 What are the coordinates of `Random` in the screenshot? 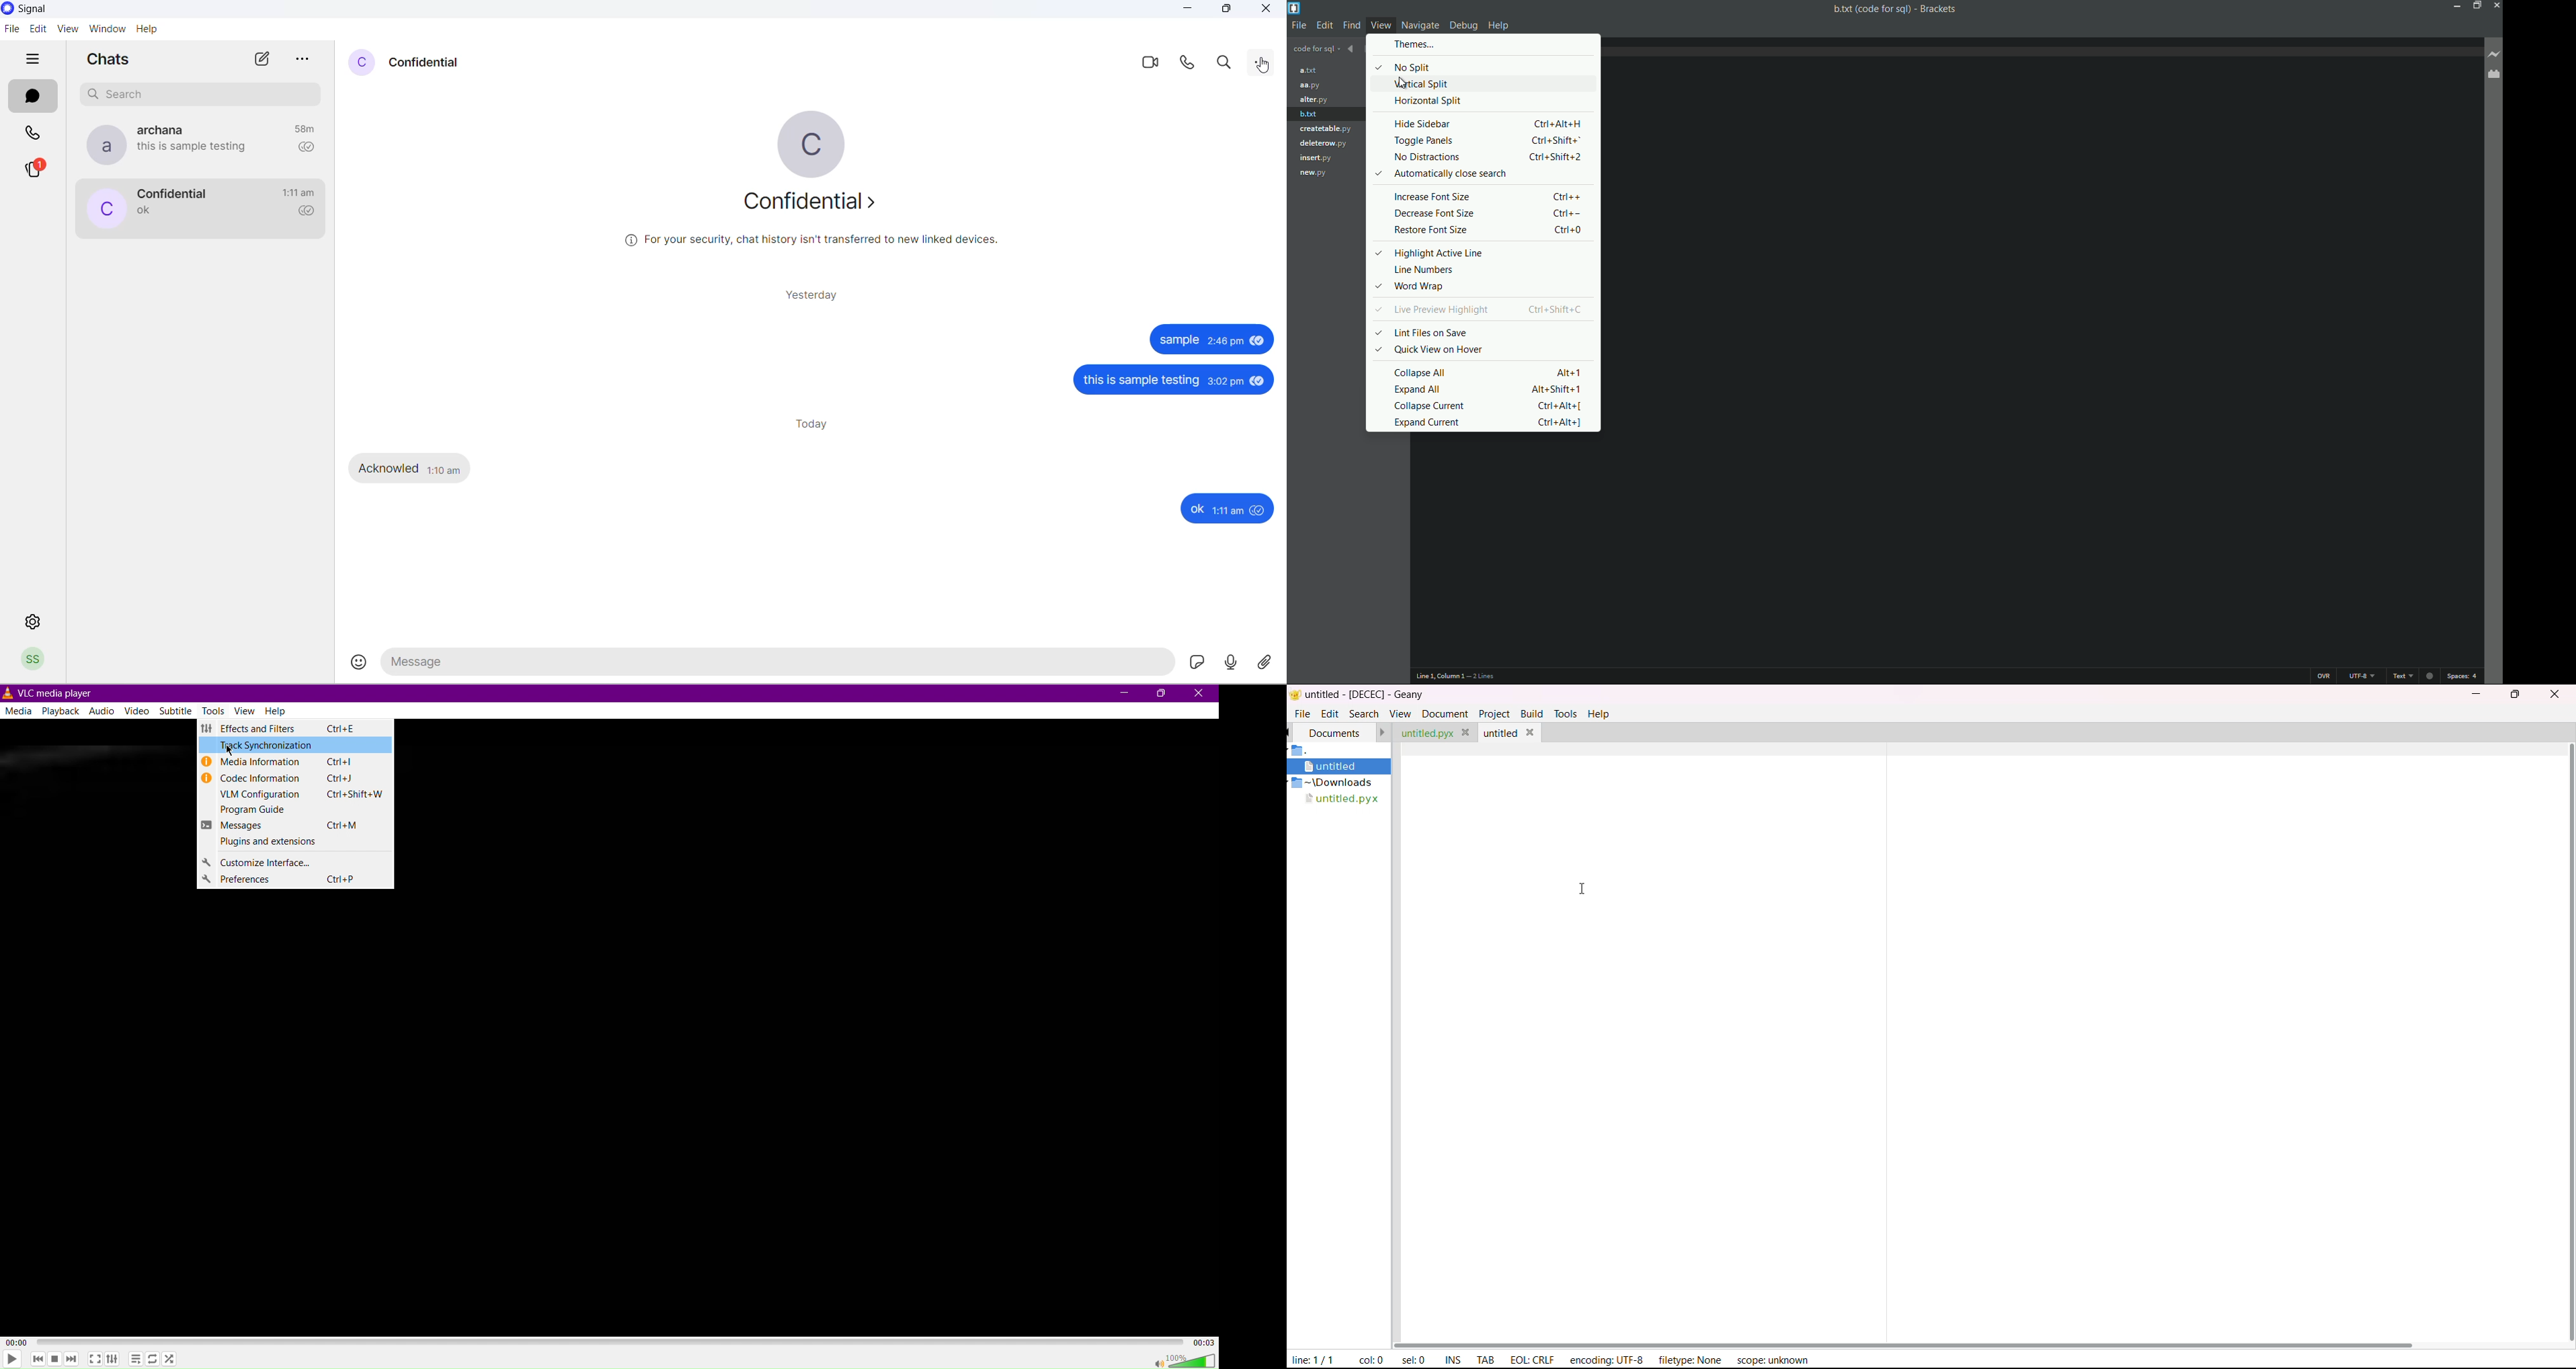 It's located at (172, 1359).